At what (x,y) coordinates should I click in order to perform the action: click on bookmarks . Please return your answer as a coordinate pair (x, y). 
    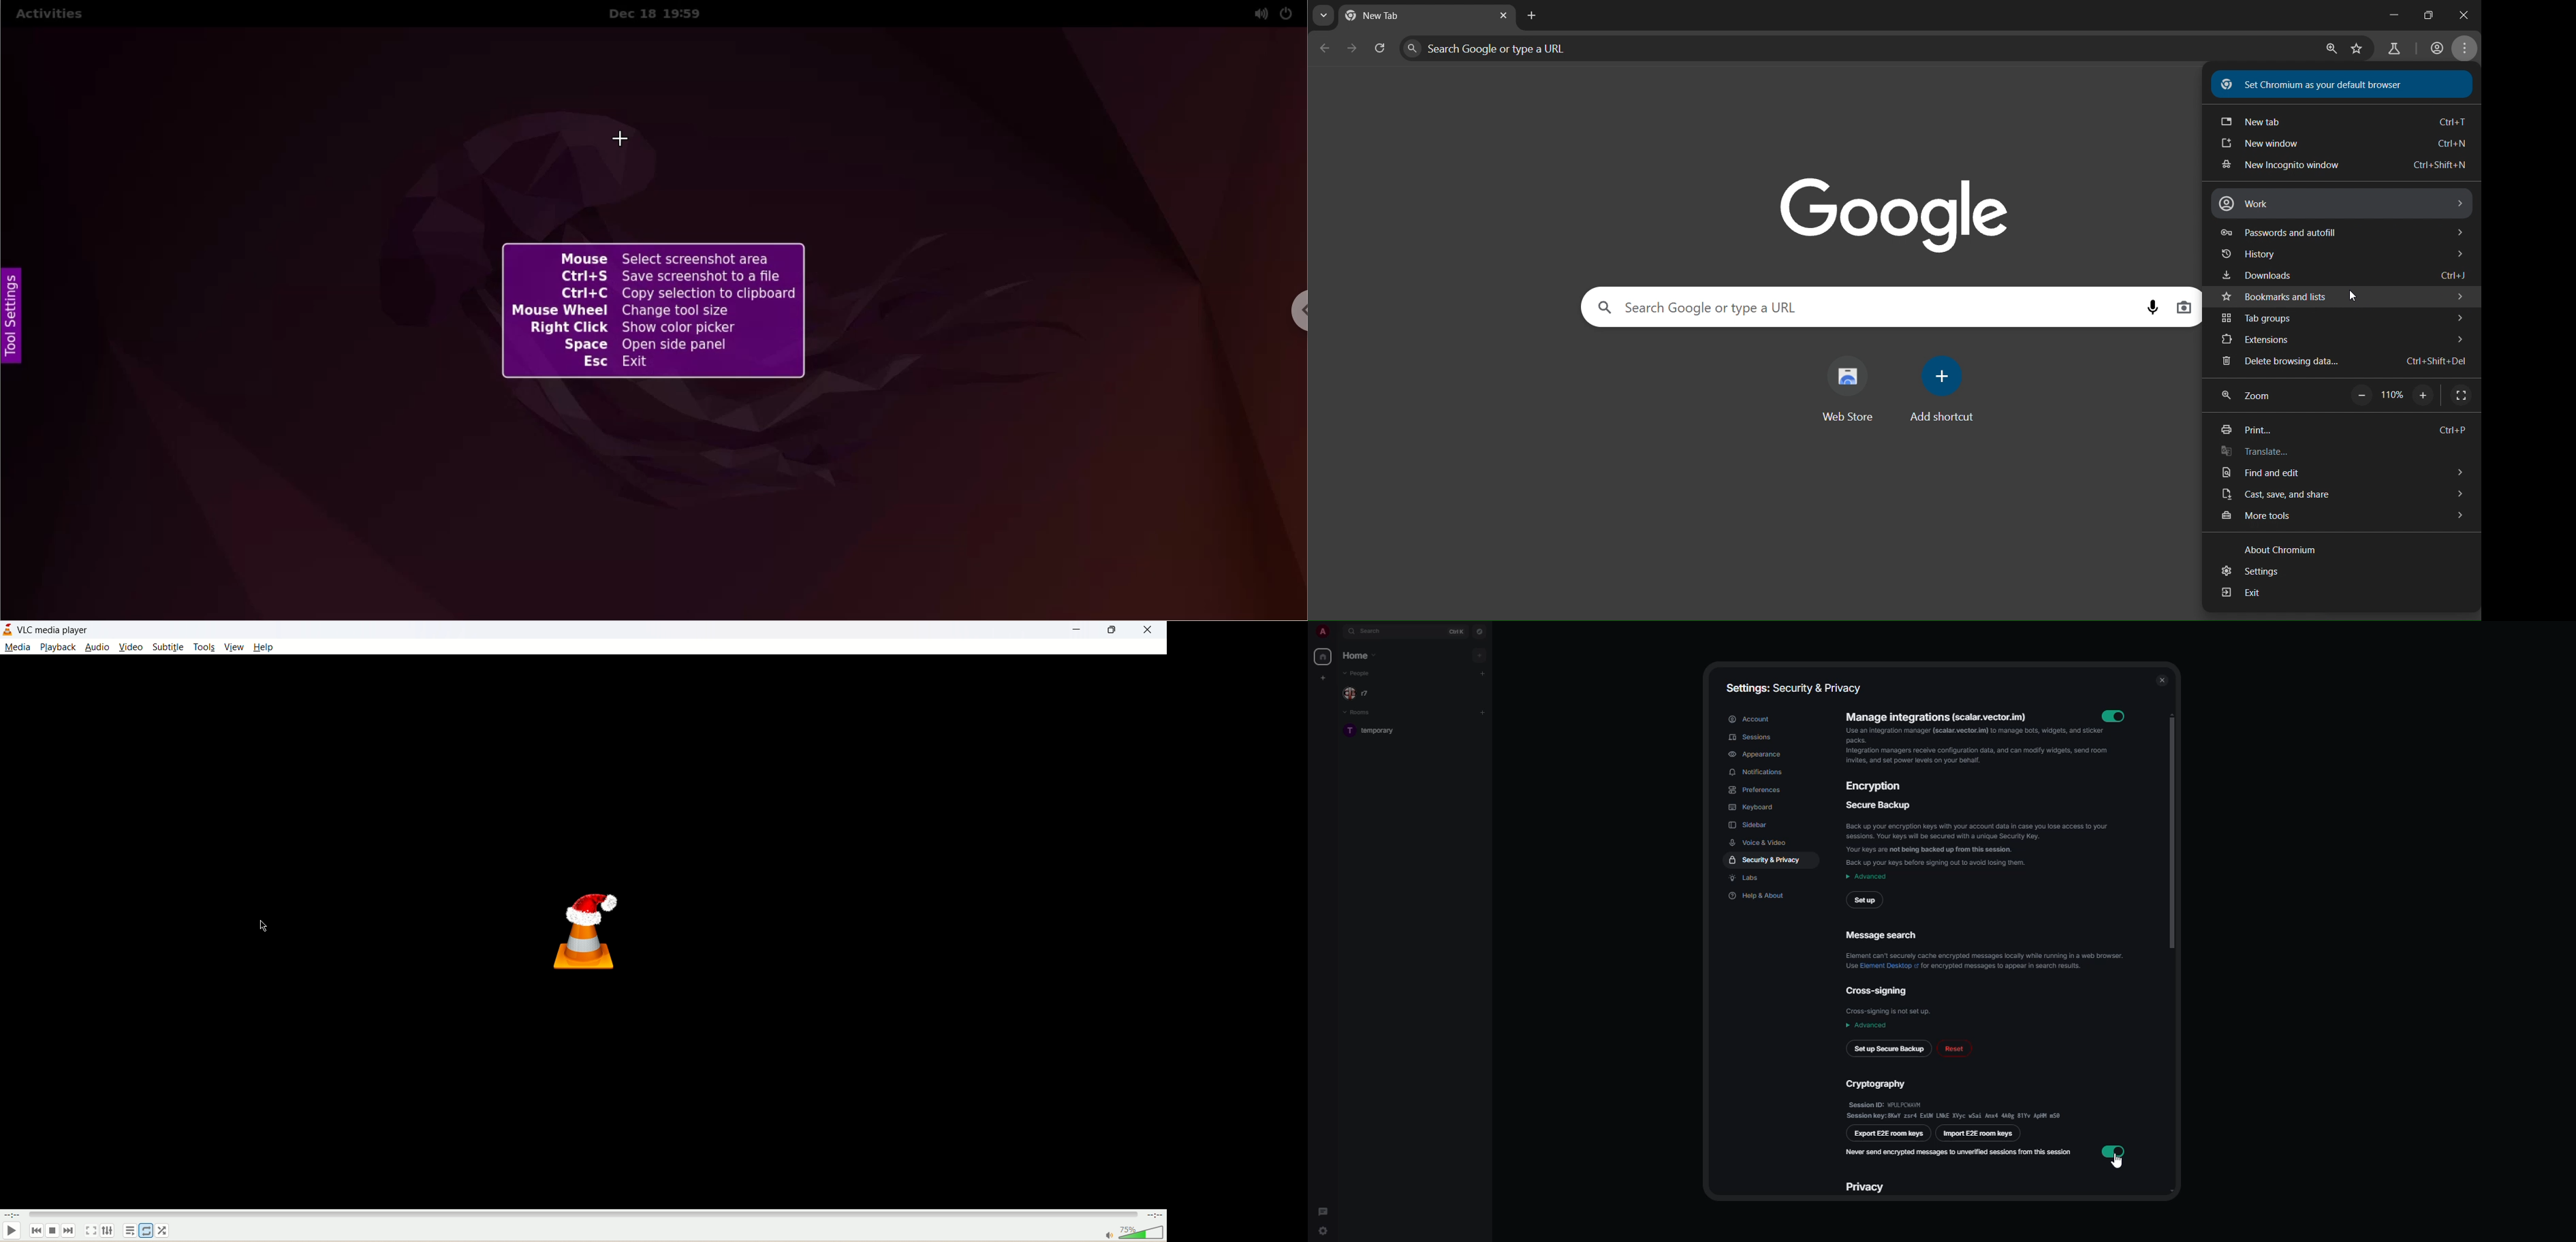
    Looking at the image, I should click on (2346, 296).